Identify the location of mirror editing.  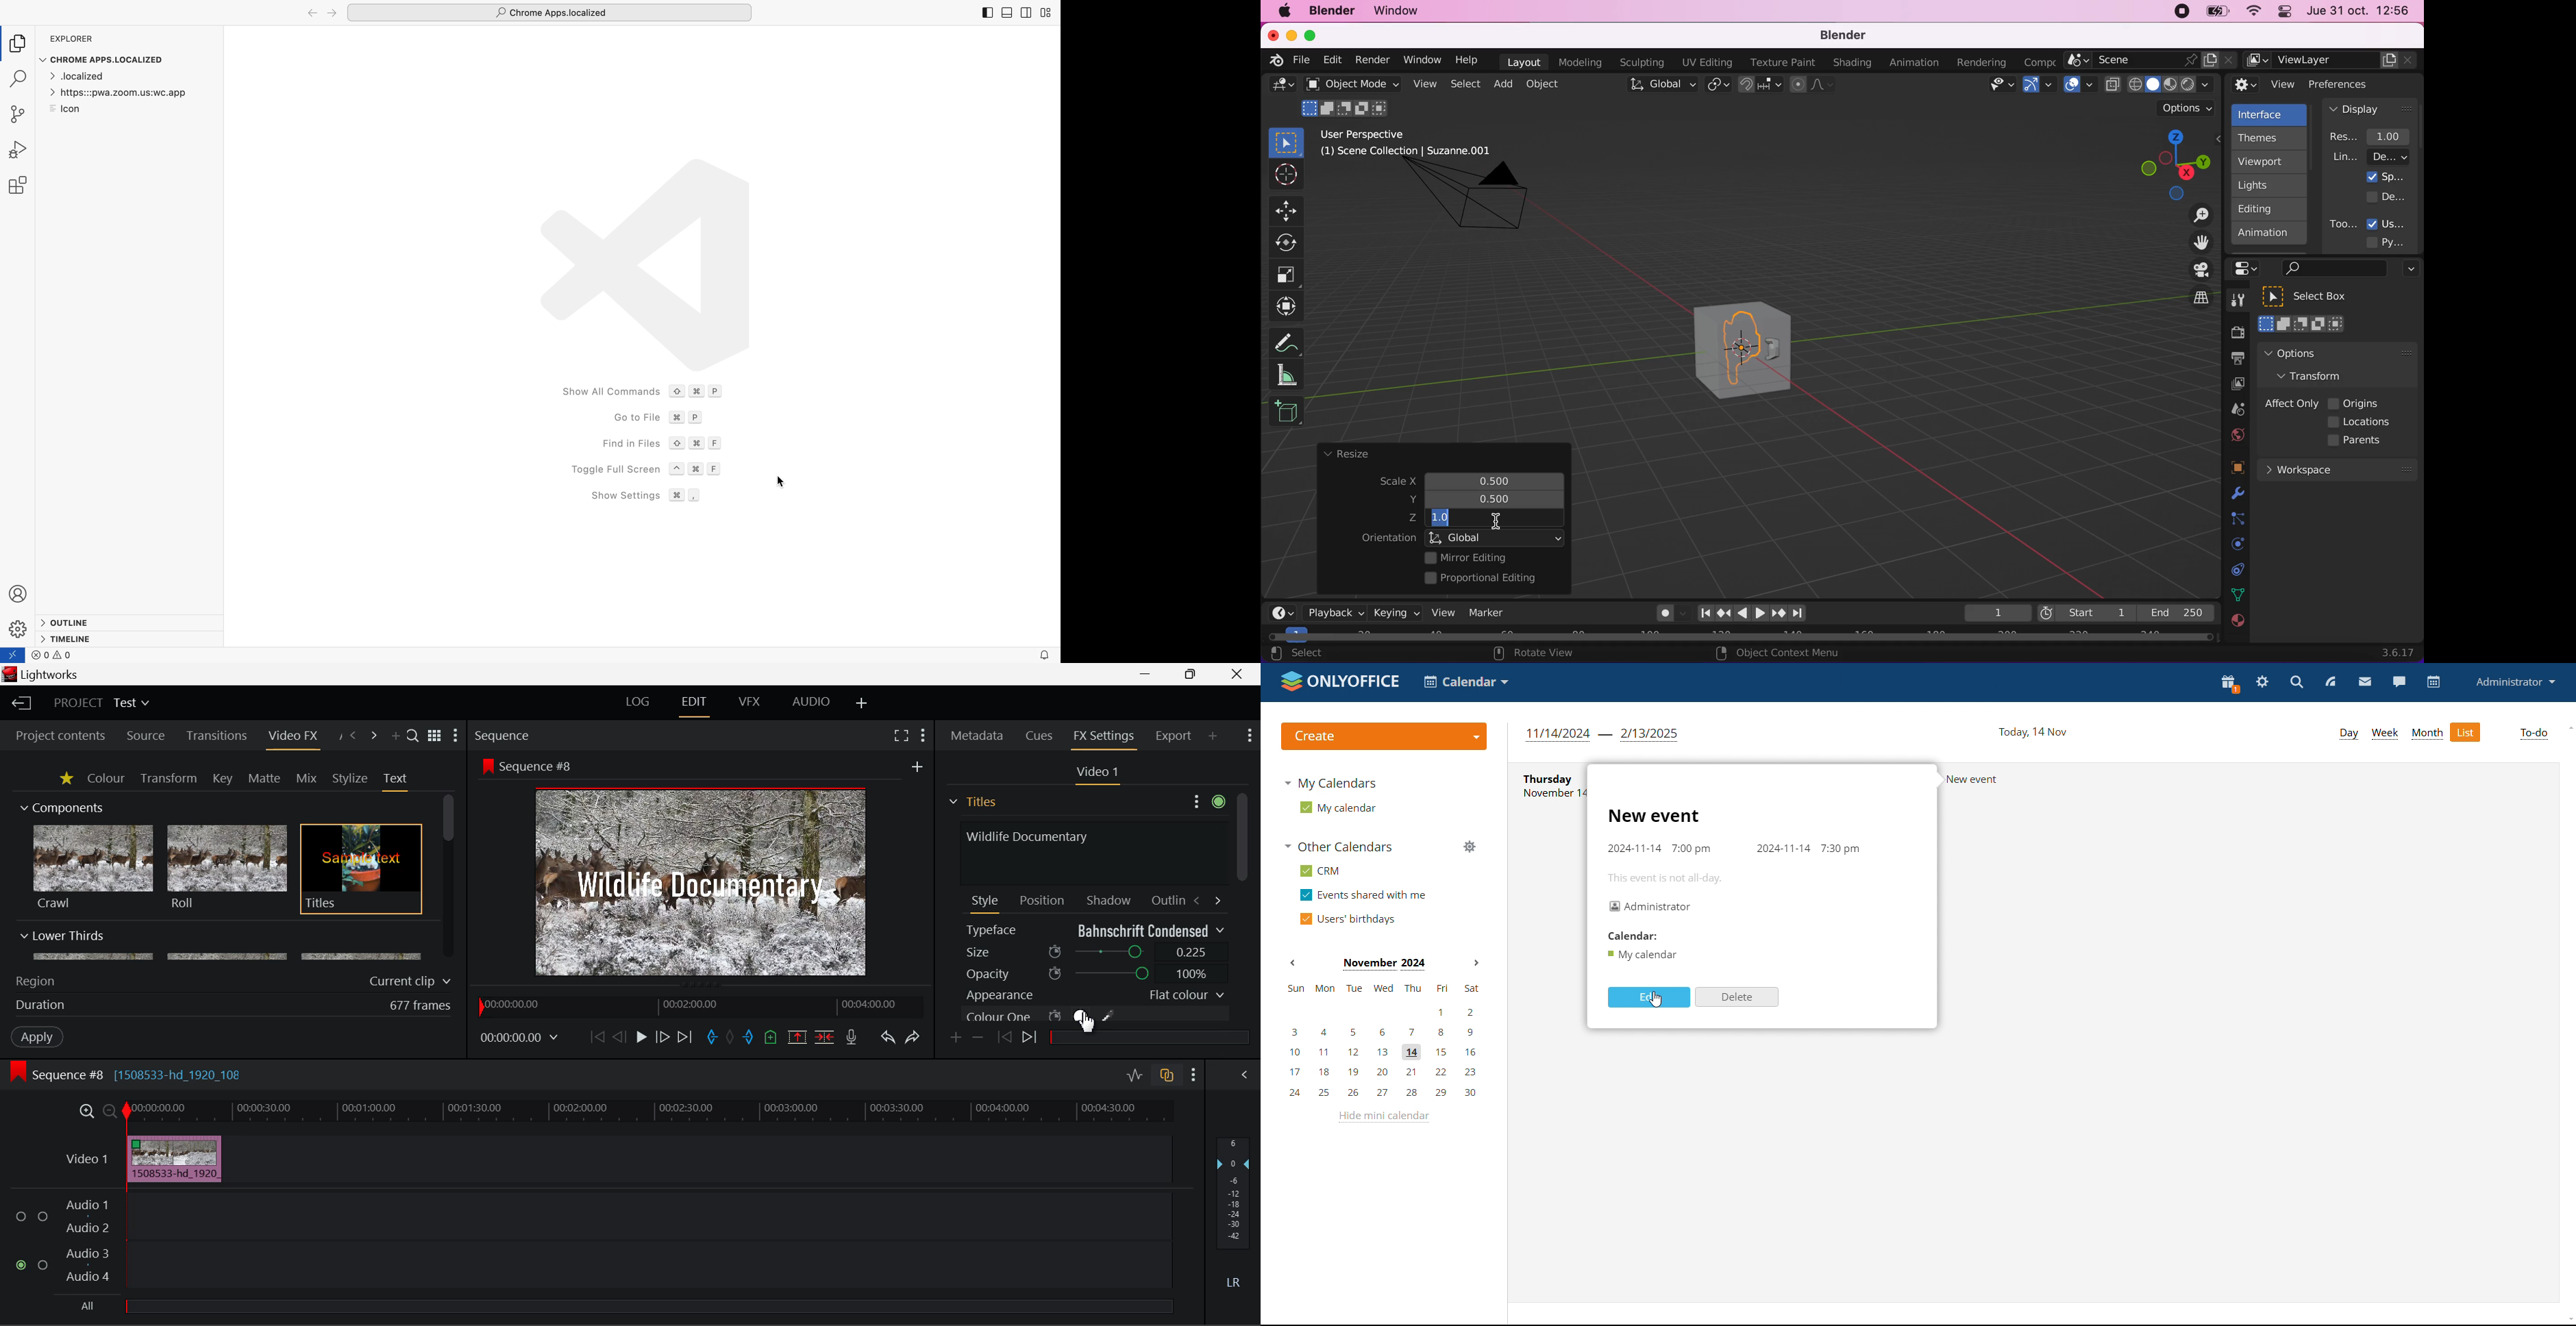
(1492, 558).